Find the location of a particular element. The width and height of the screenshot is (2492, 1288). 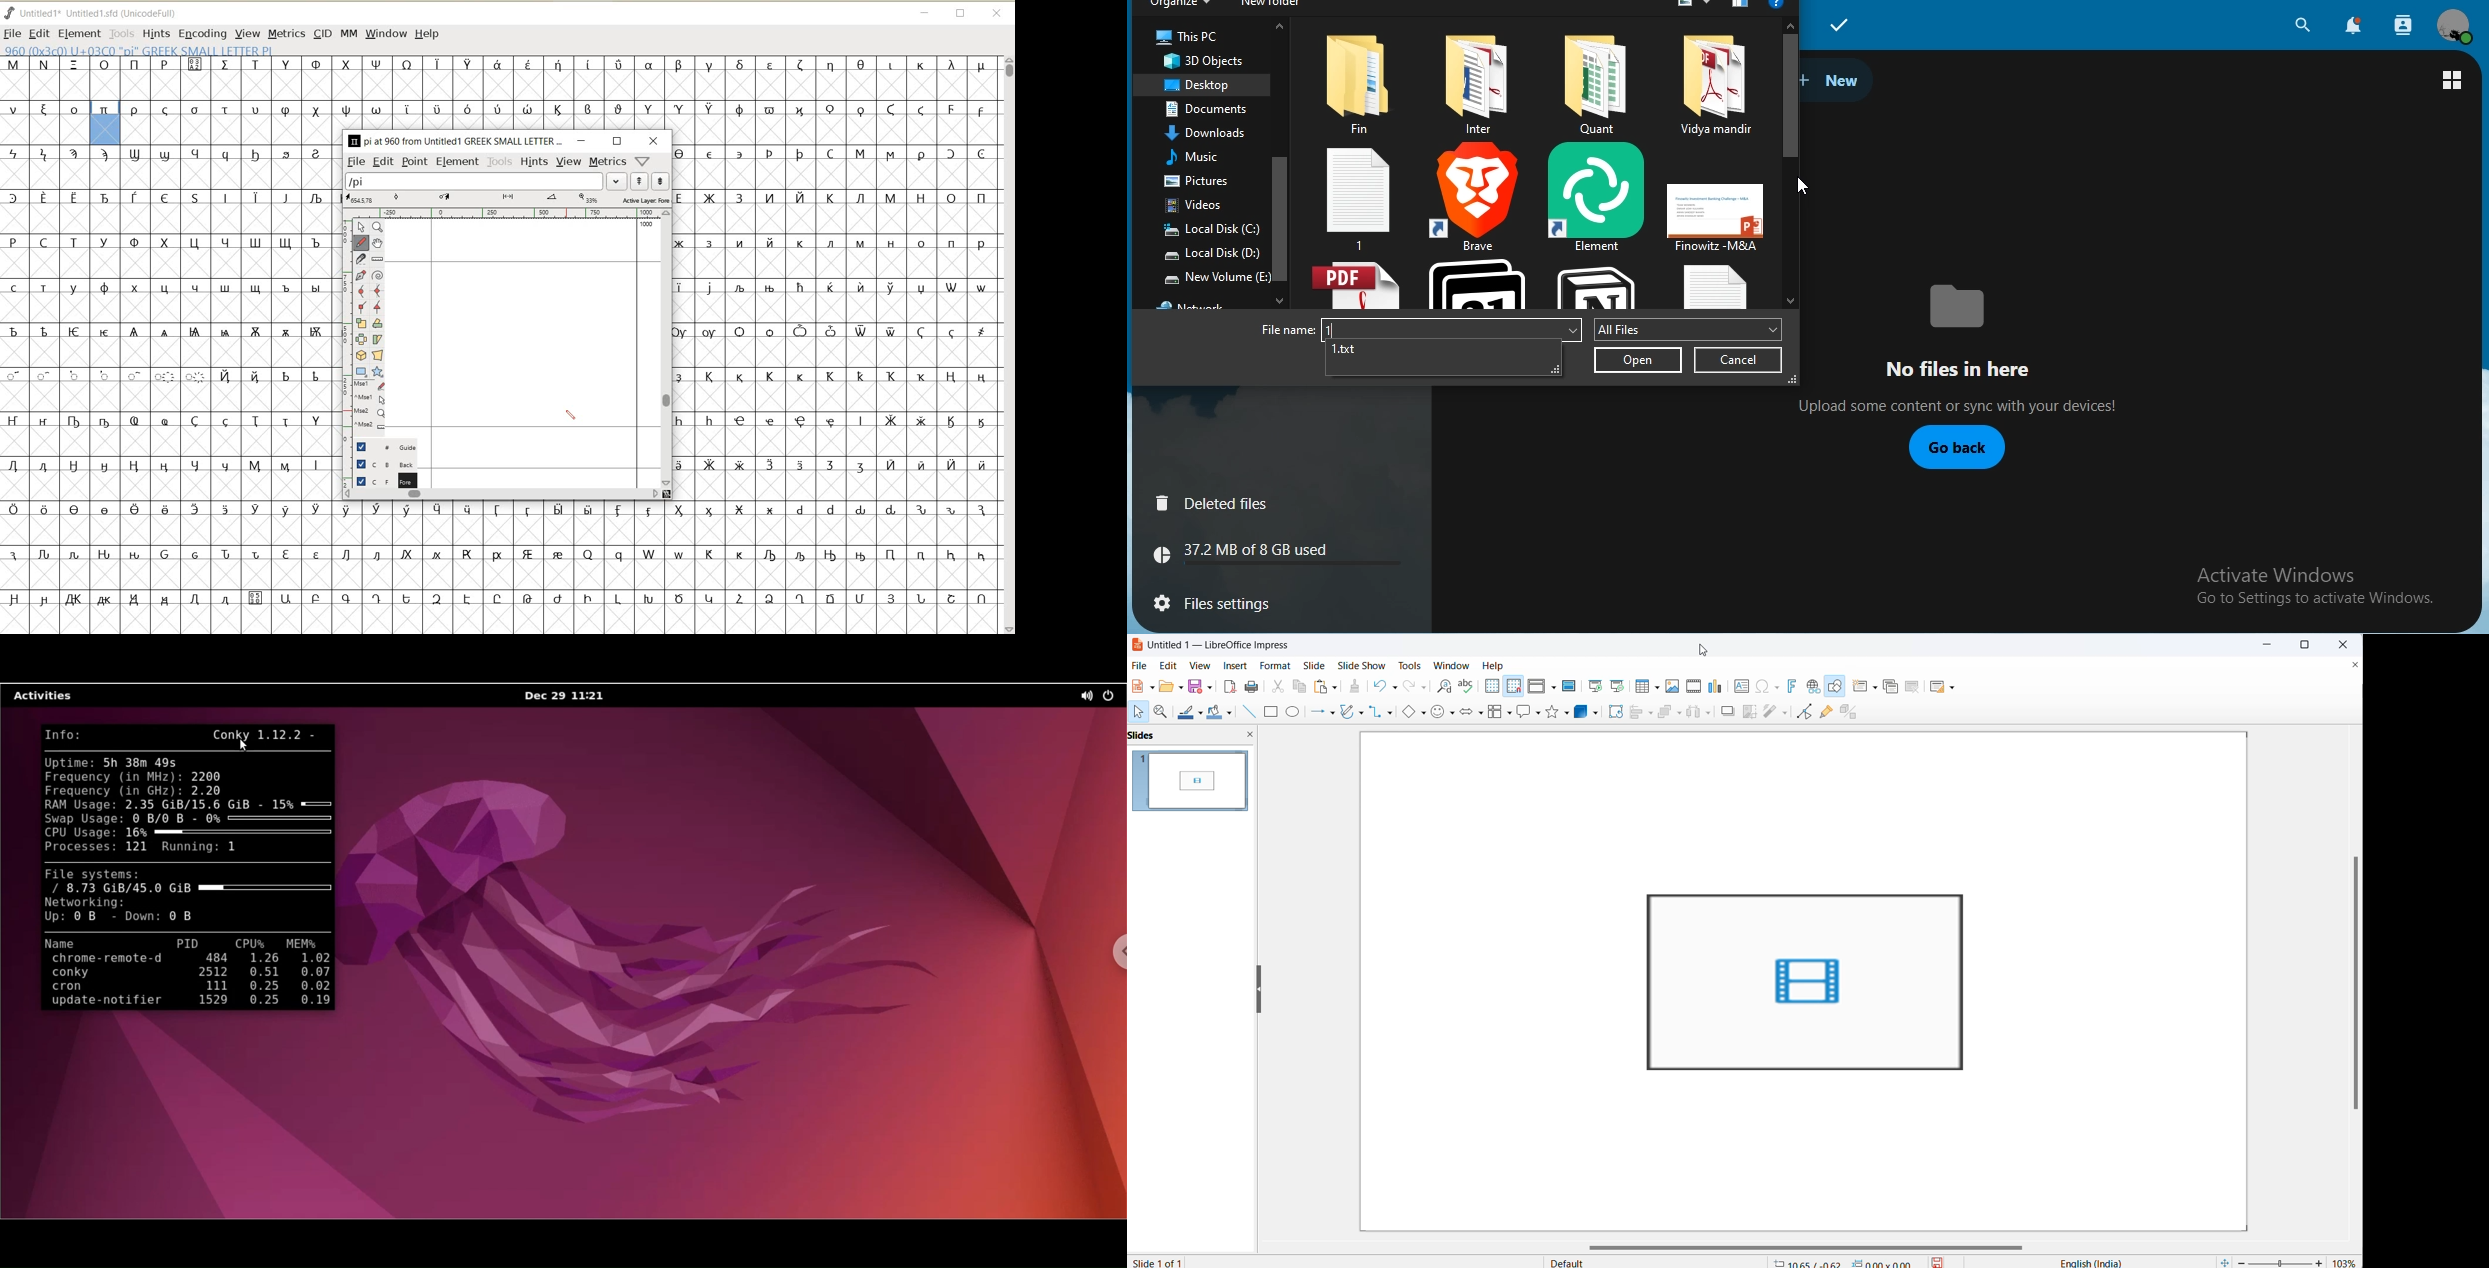

increase zoom is located at coordinates (2319, 1261).